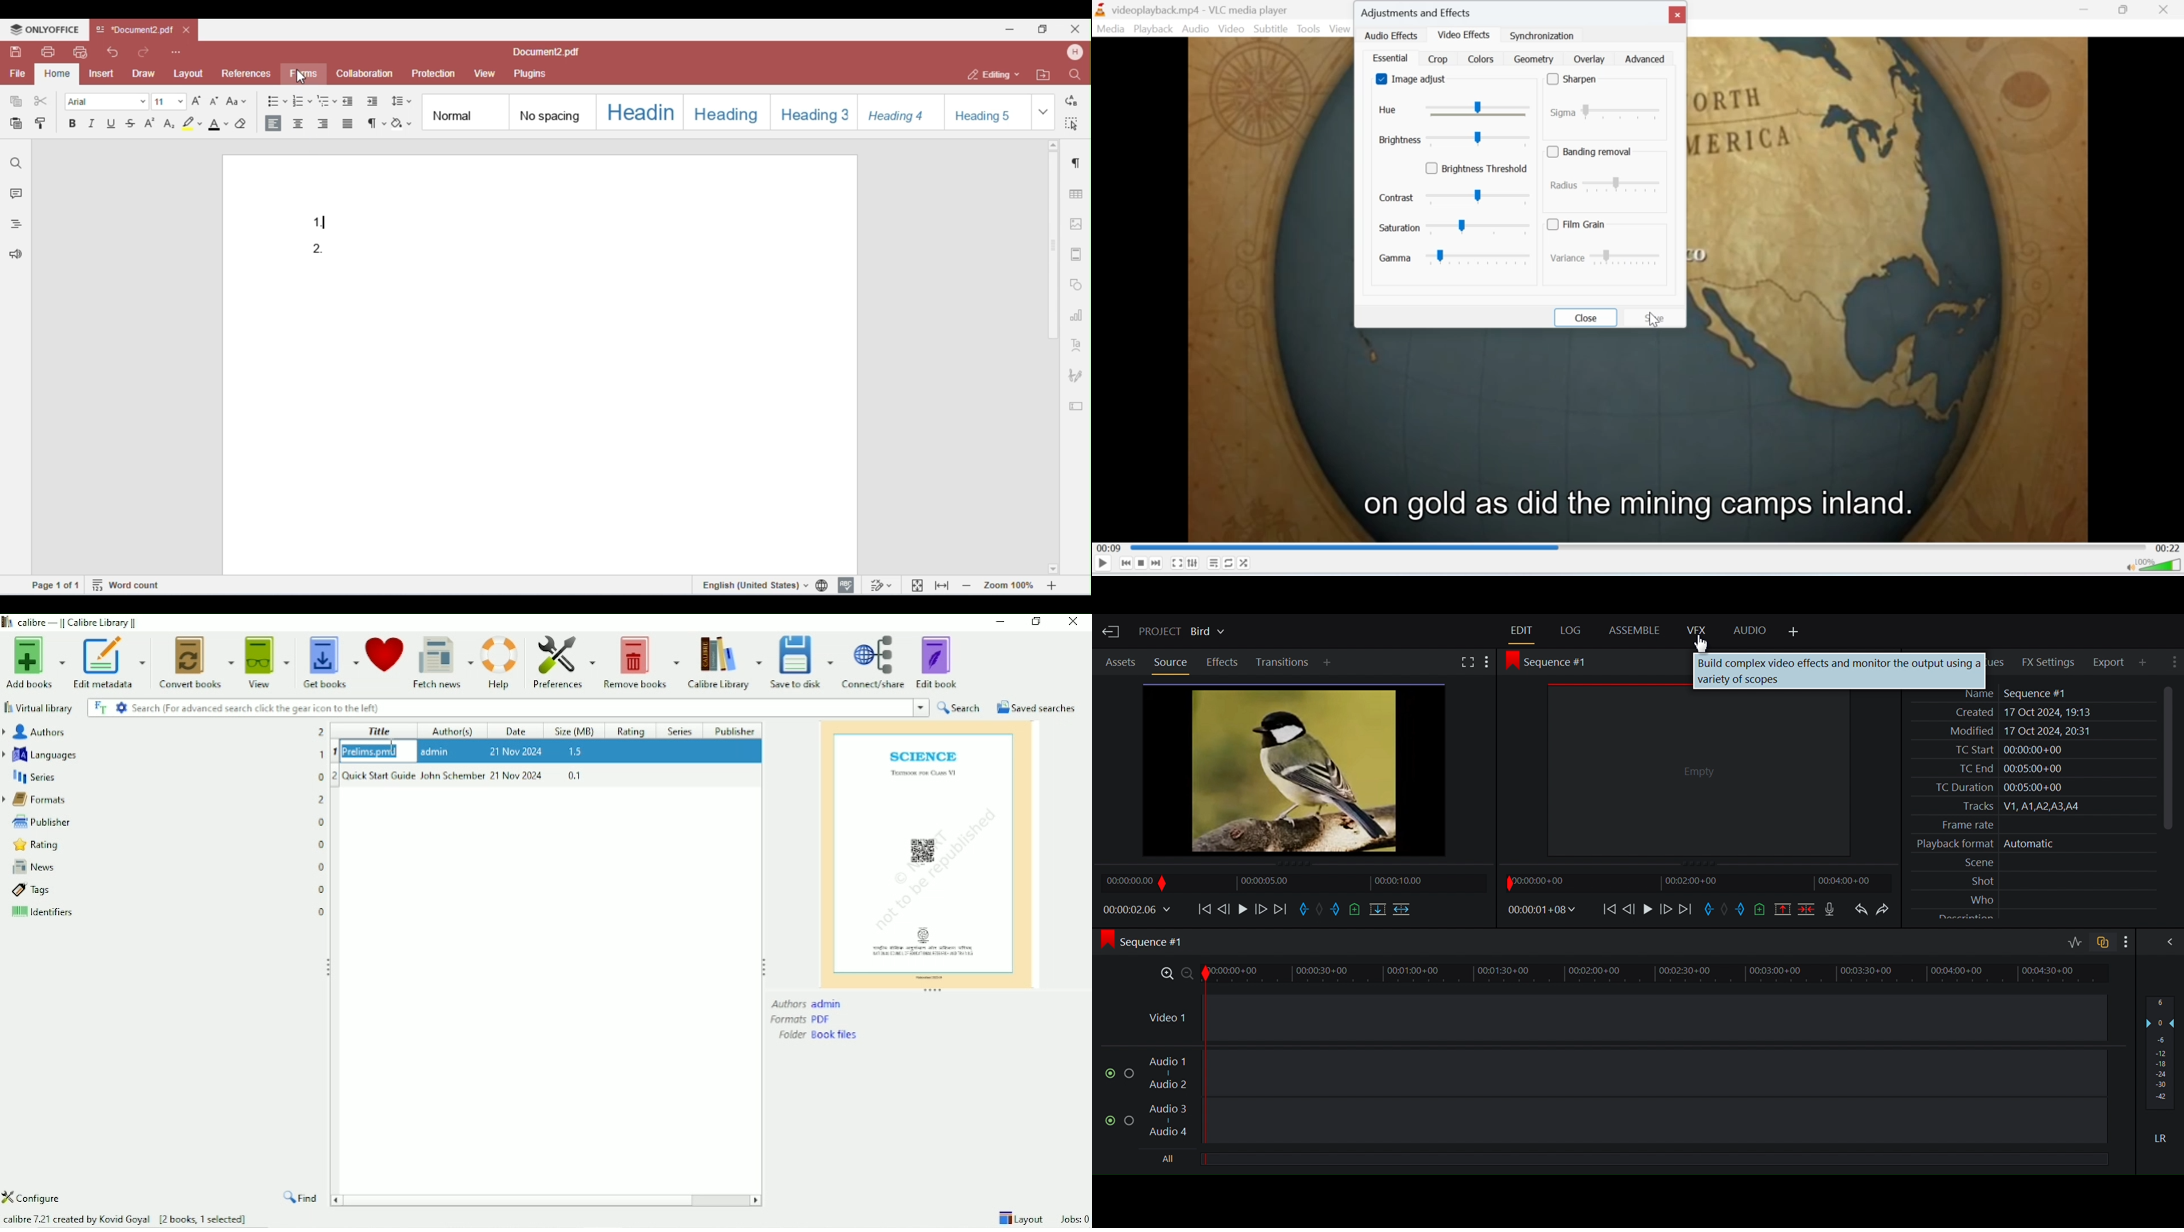 The width and height of the screenshot is (2184, 1232). What do you see at coordinates (1629, 909) in the screenshot?
I see `Nudge one frame back` at bounding box center [1629, 909].